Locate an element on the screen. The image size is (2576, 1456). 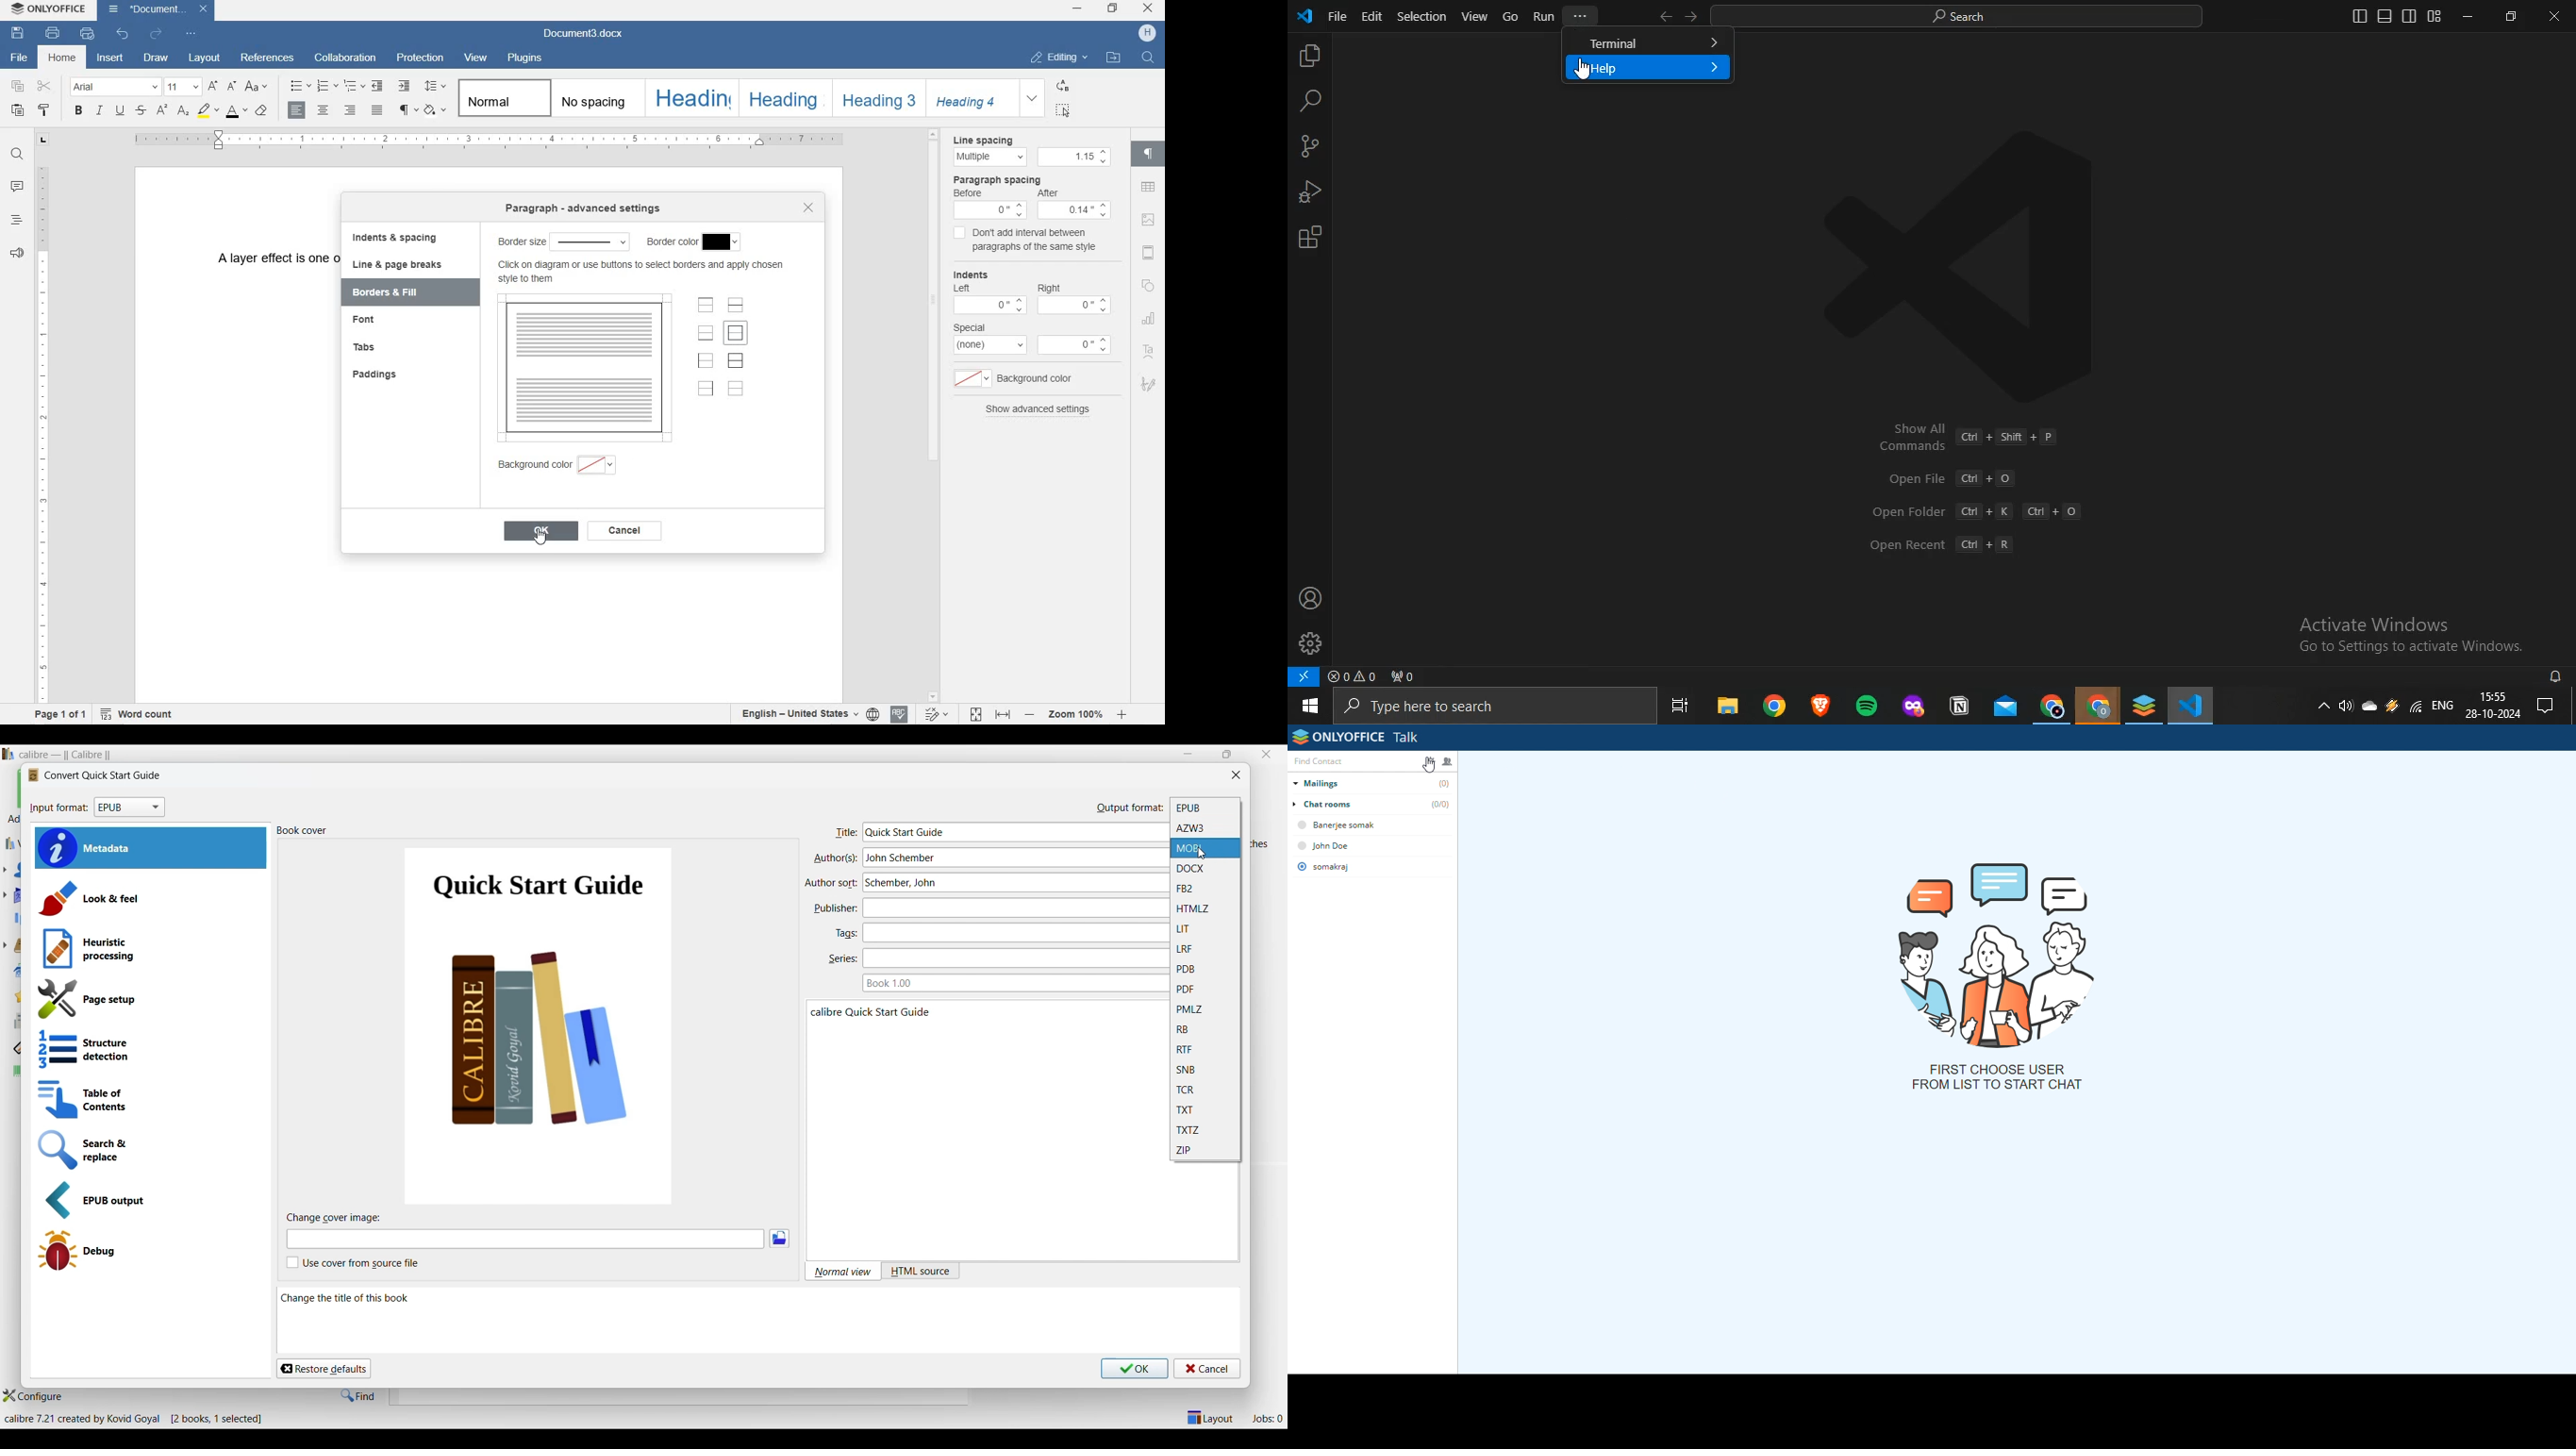
Toggle cover from source file is located at coordinates (353, 1263).